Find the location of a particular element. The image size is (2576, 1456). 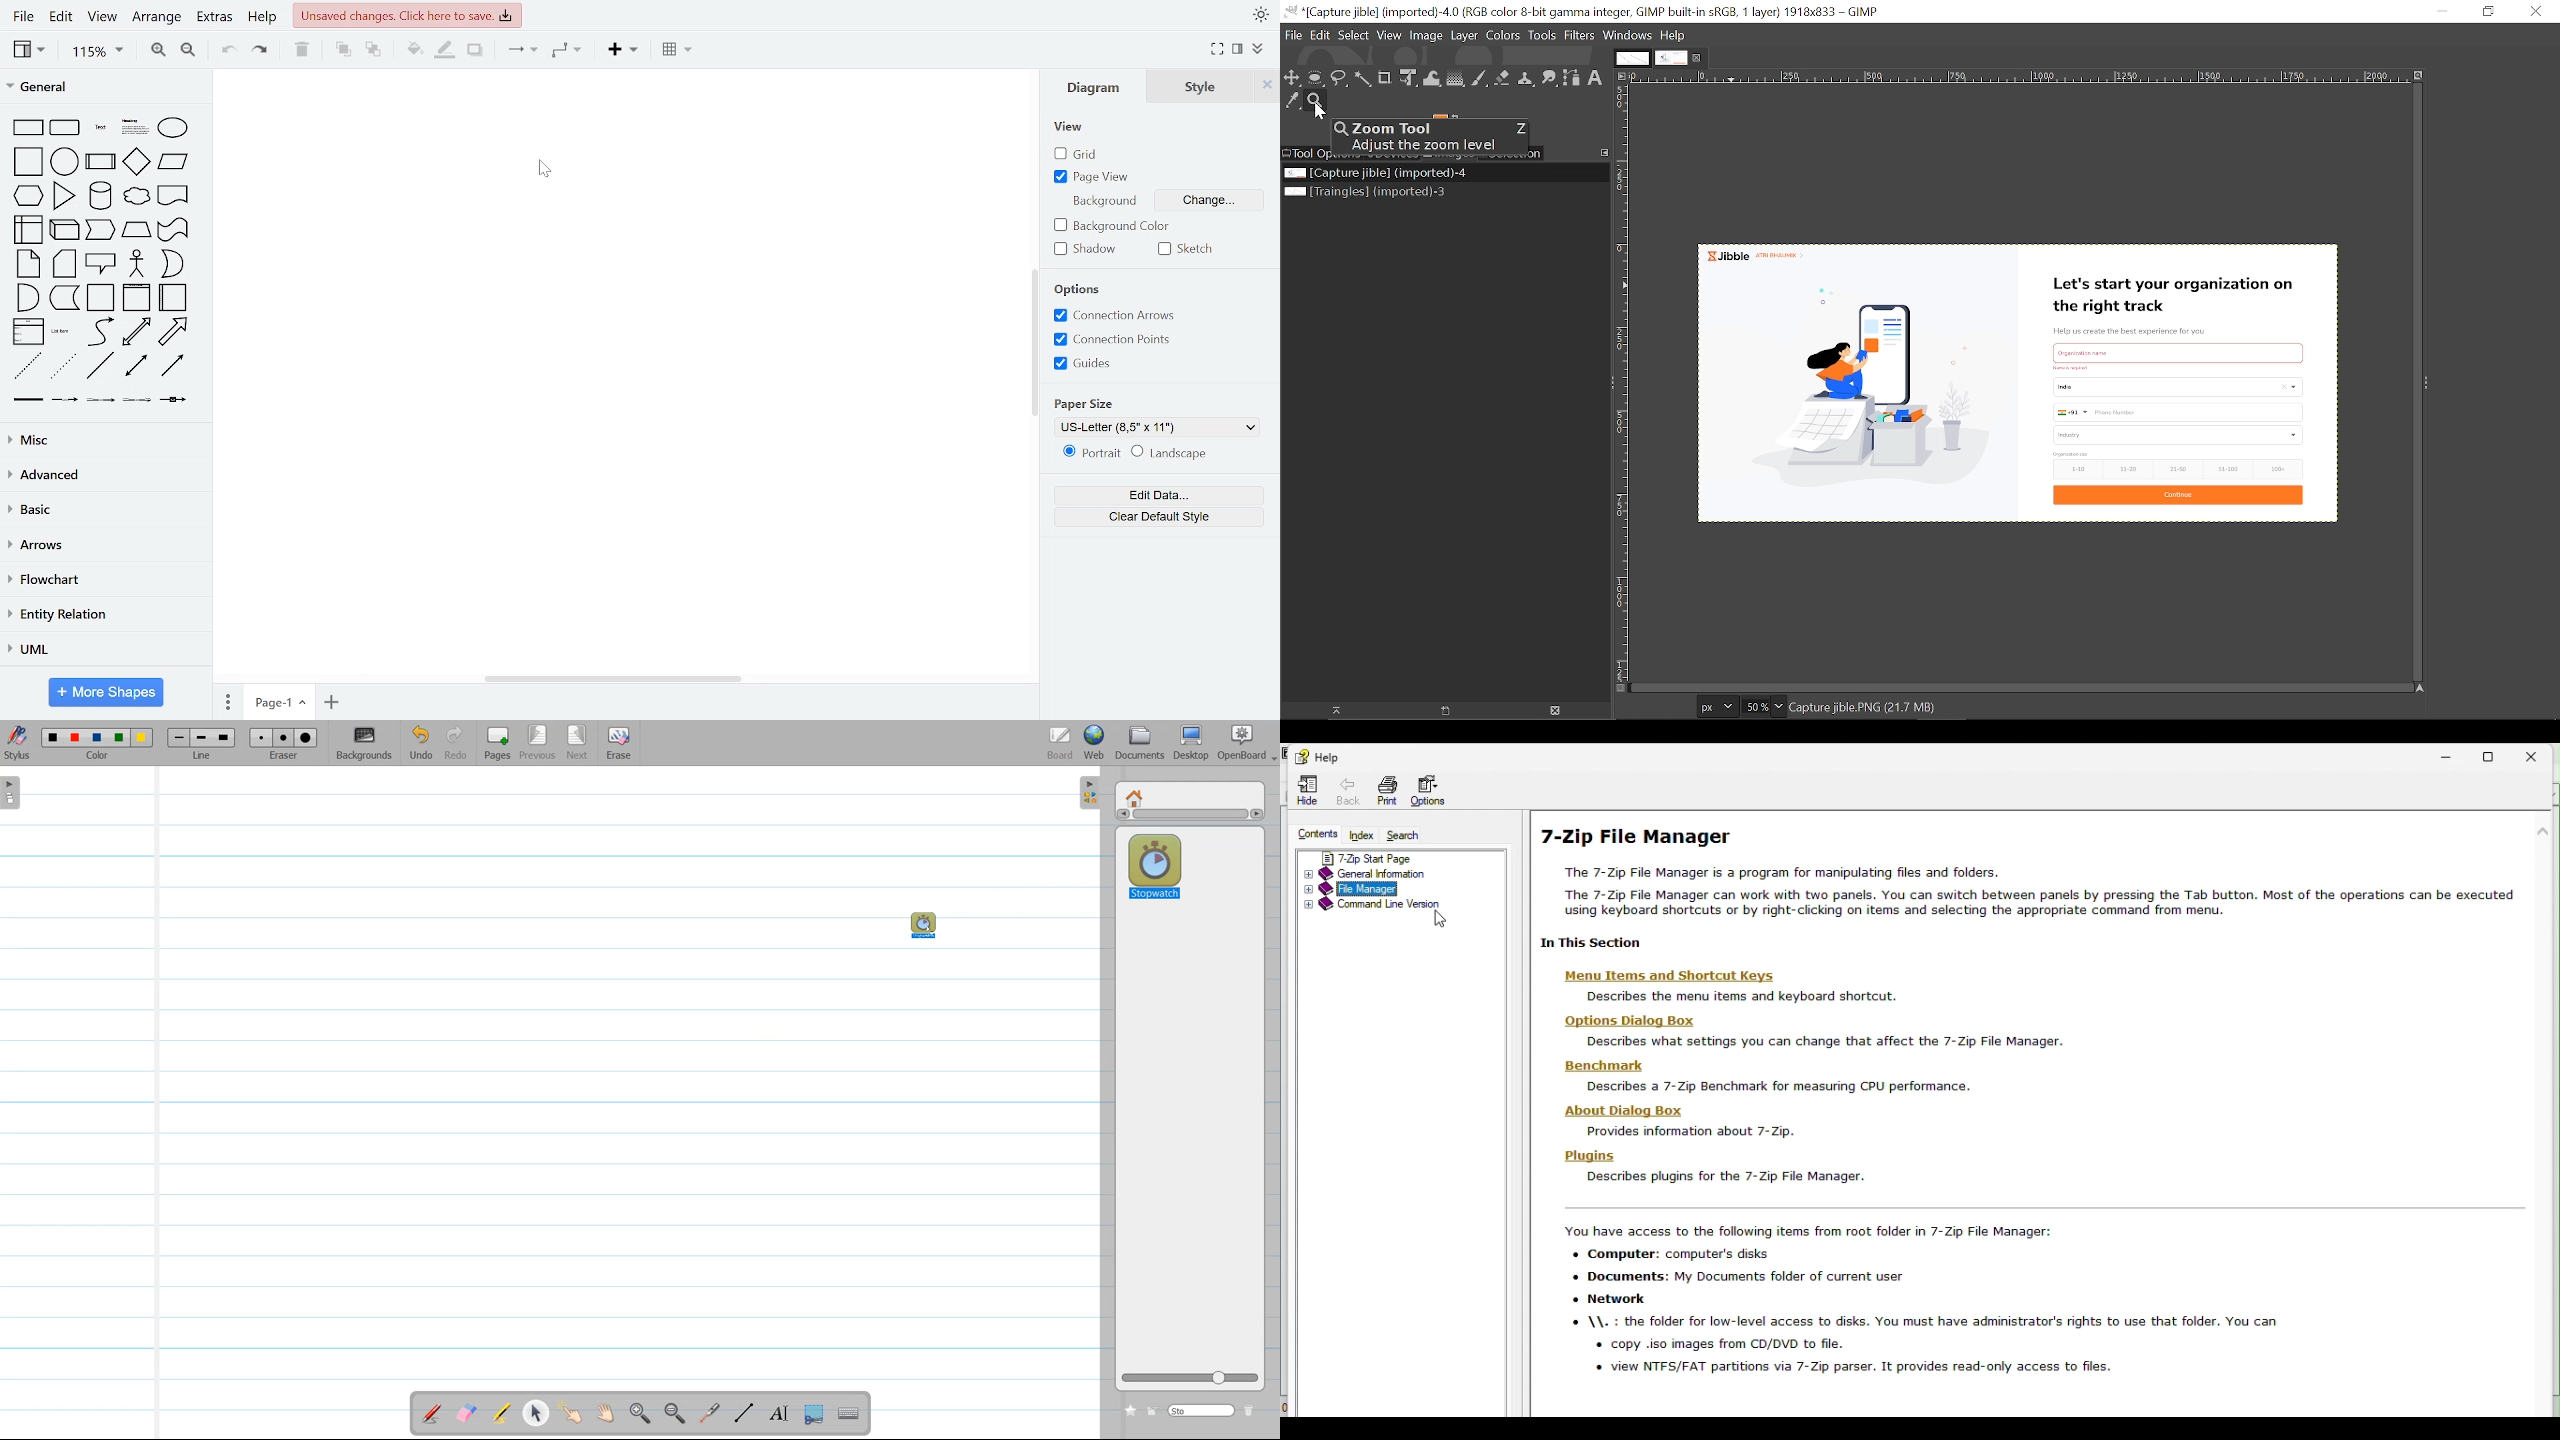

fill color is located at coordinates (414, 50).